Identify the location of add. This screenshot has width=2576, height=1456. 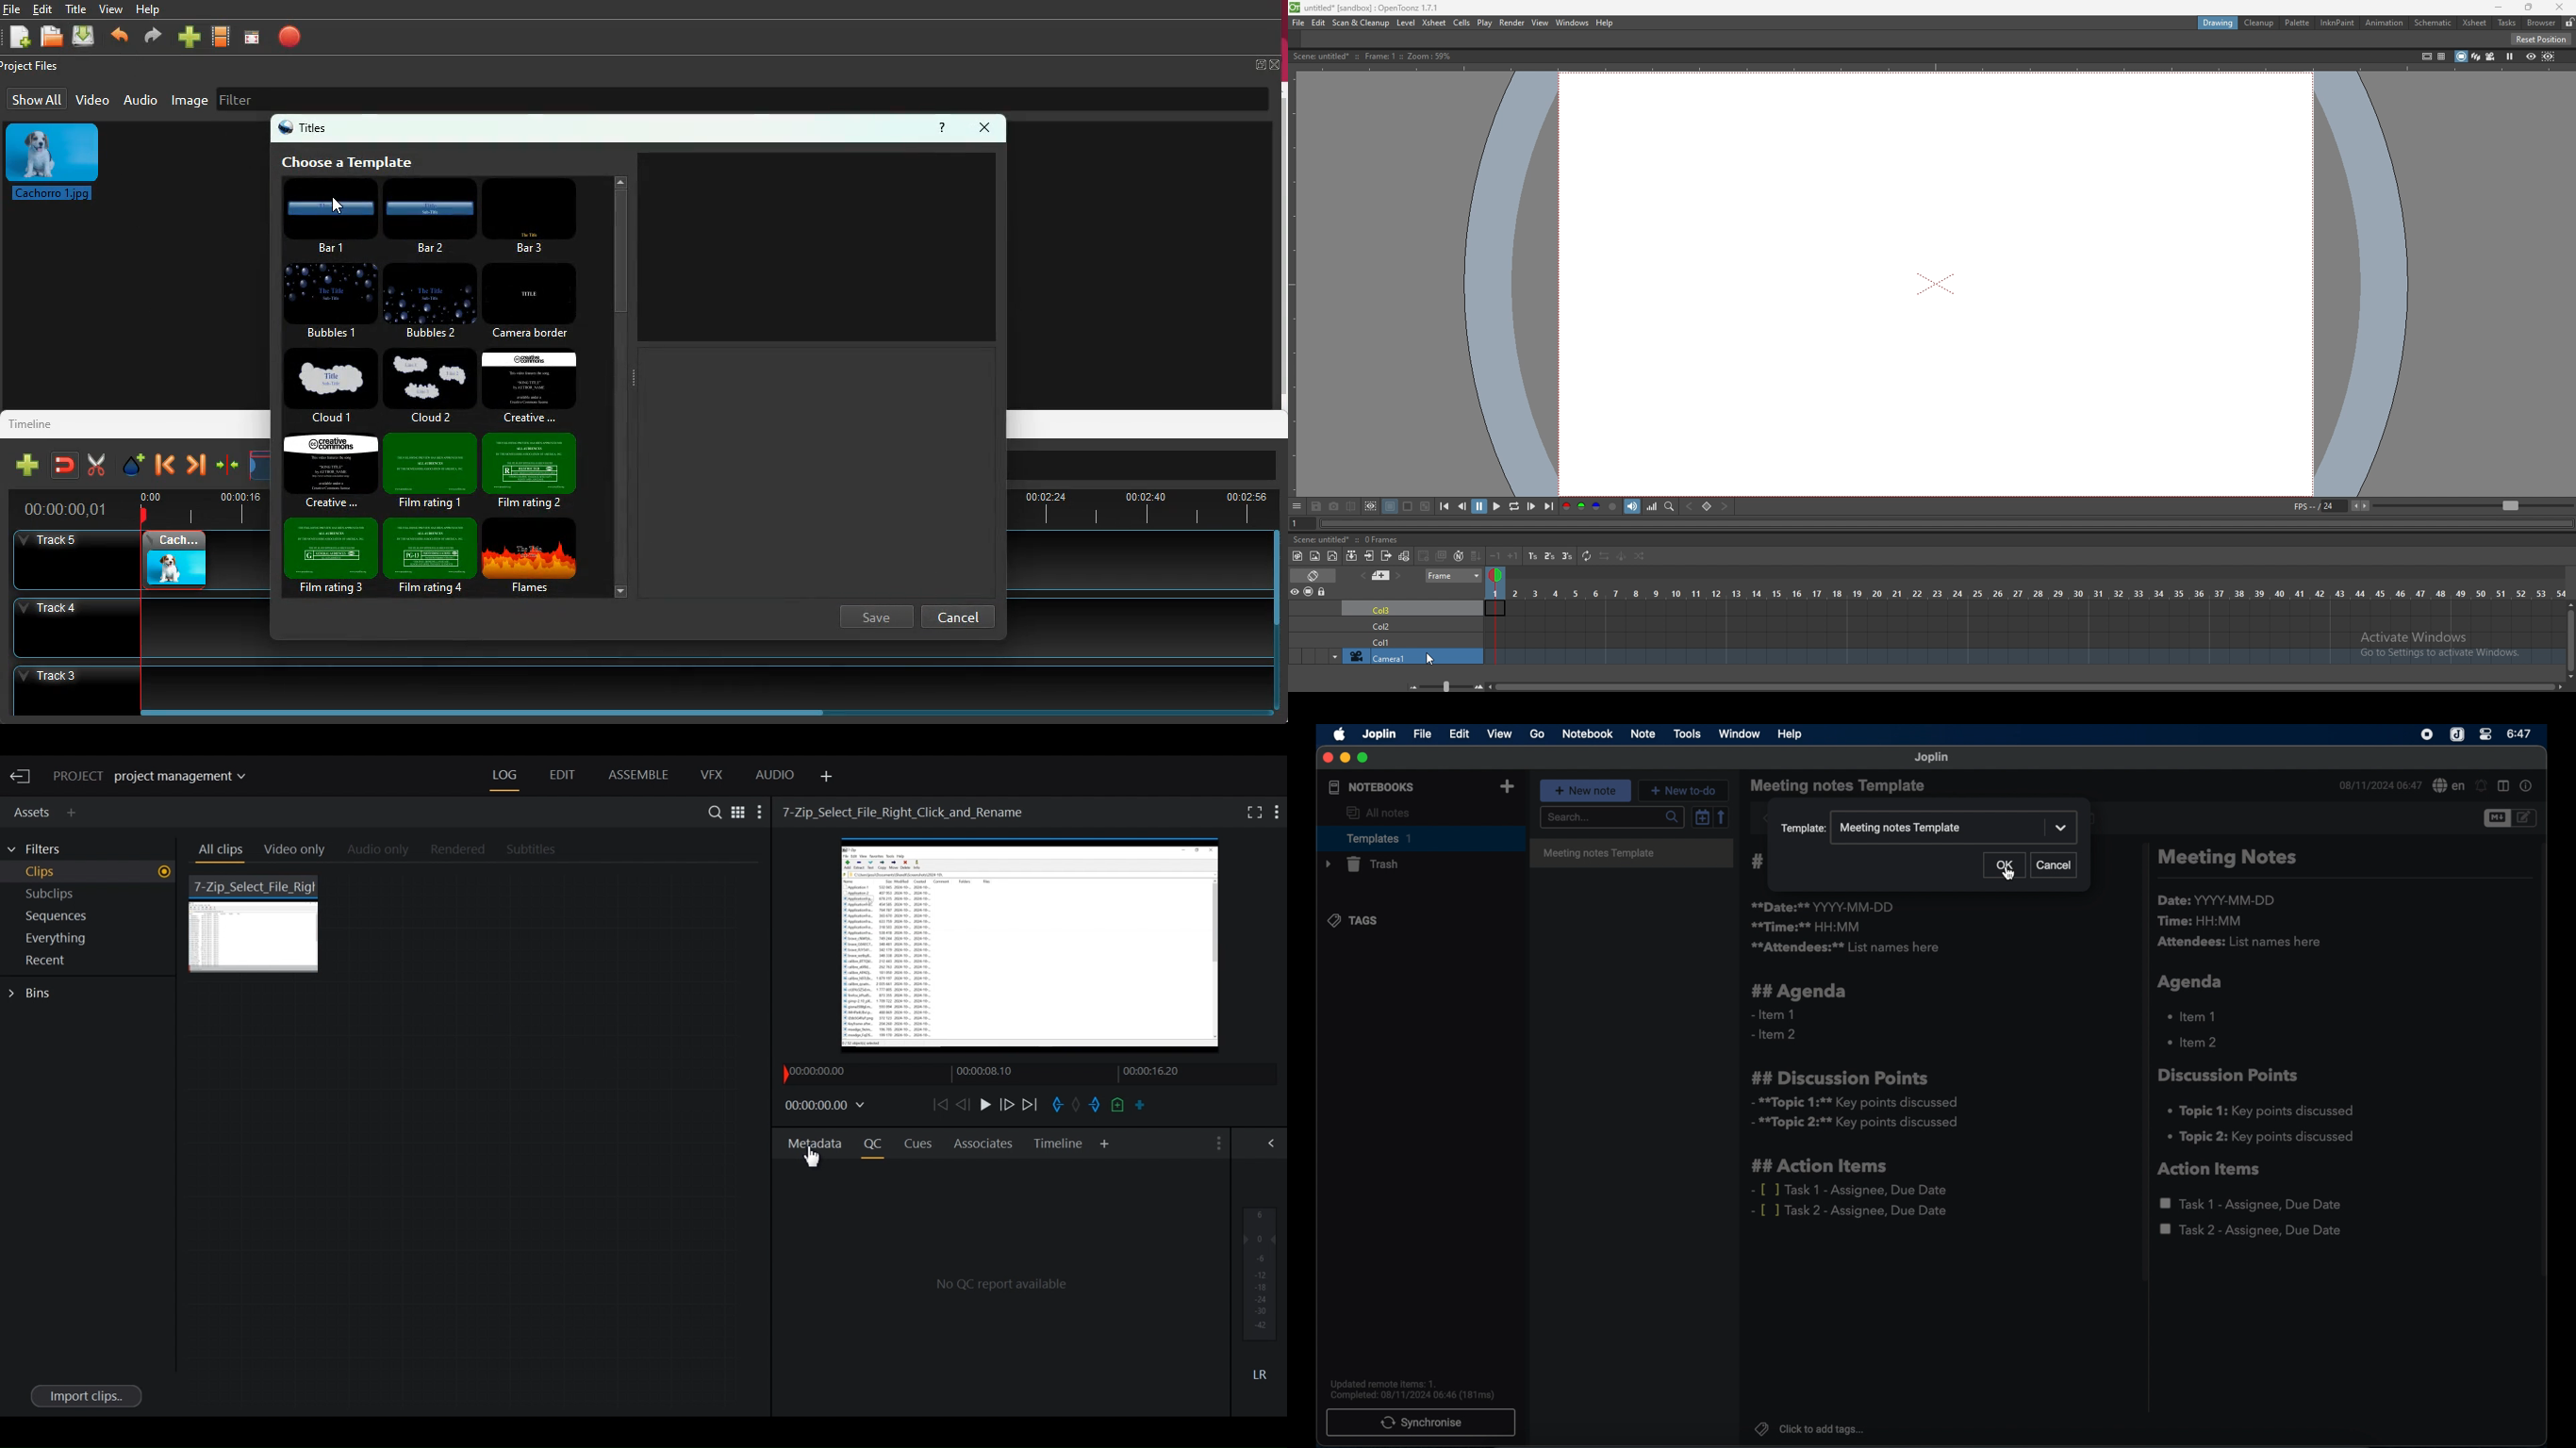
(189, 39).